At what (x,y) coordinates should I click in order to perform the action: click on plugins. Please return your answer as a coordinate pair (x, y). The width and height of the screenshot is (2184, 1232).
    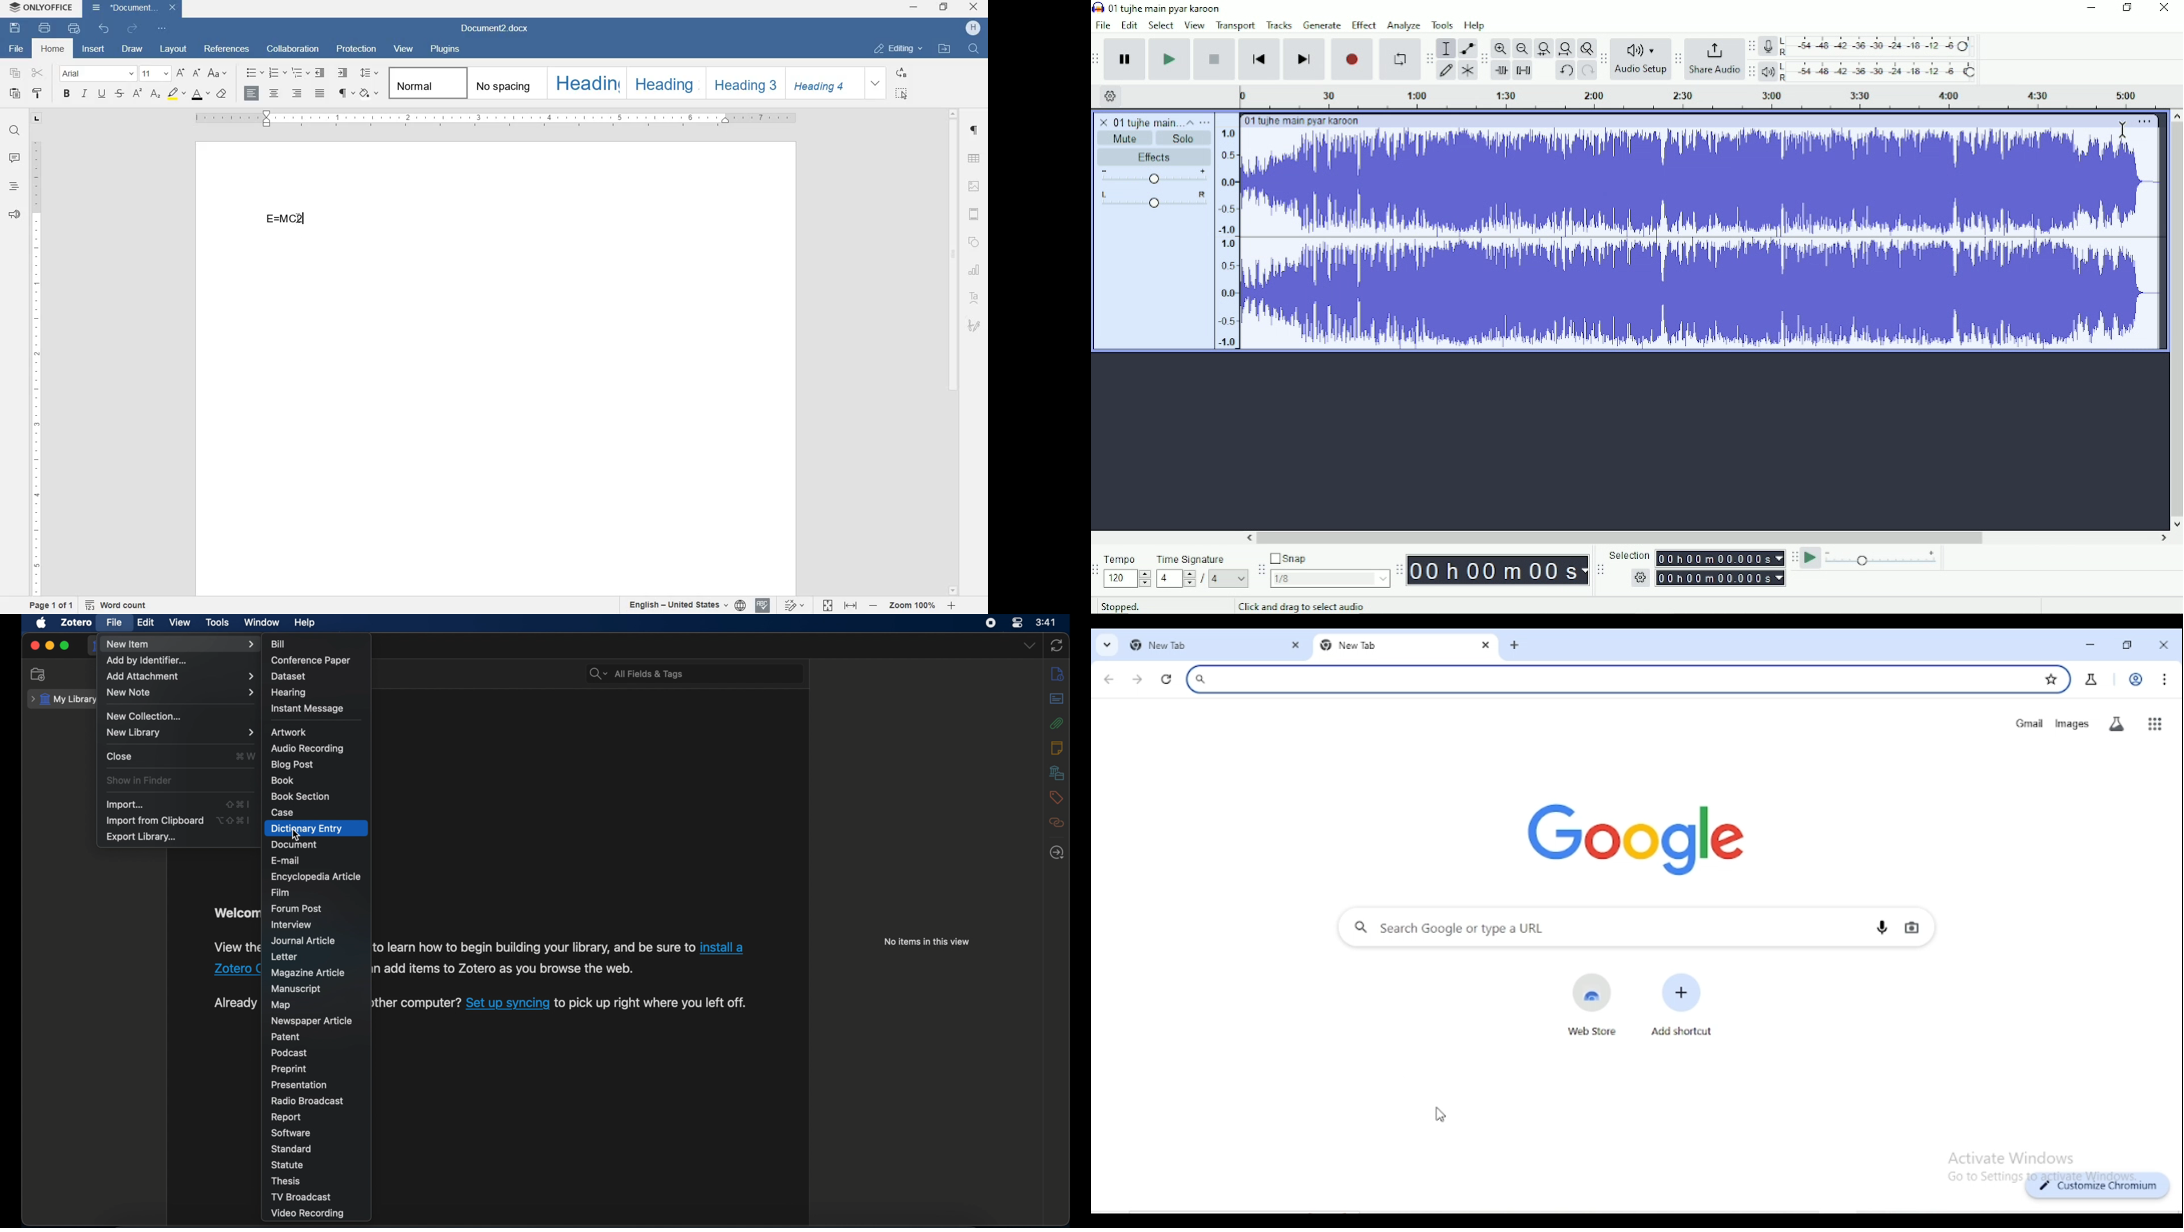
    Looking at the image, I should click on (448, 49).